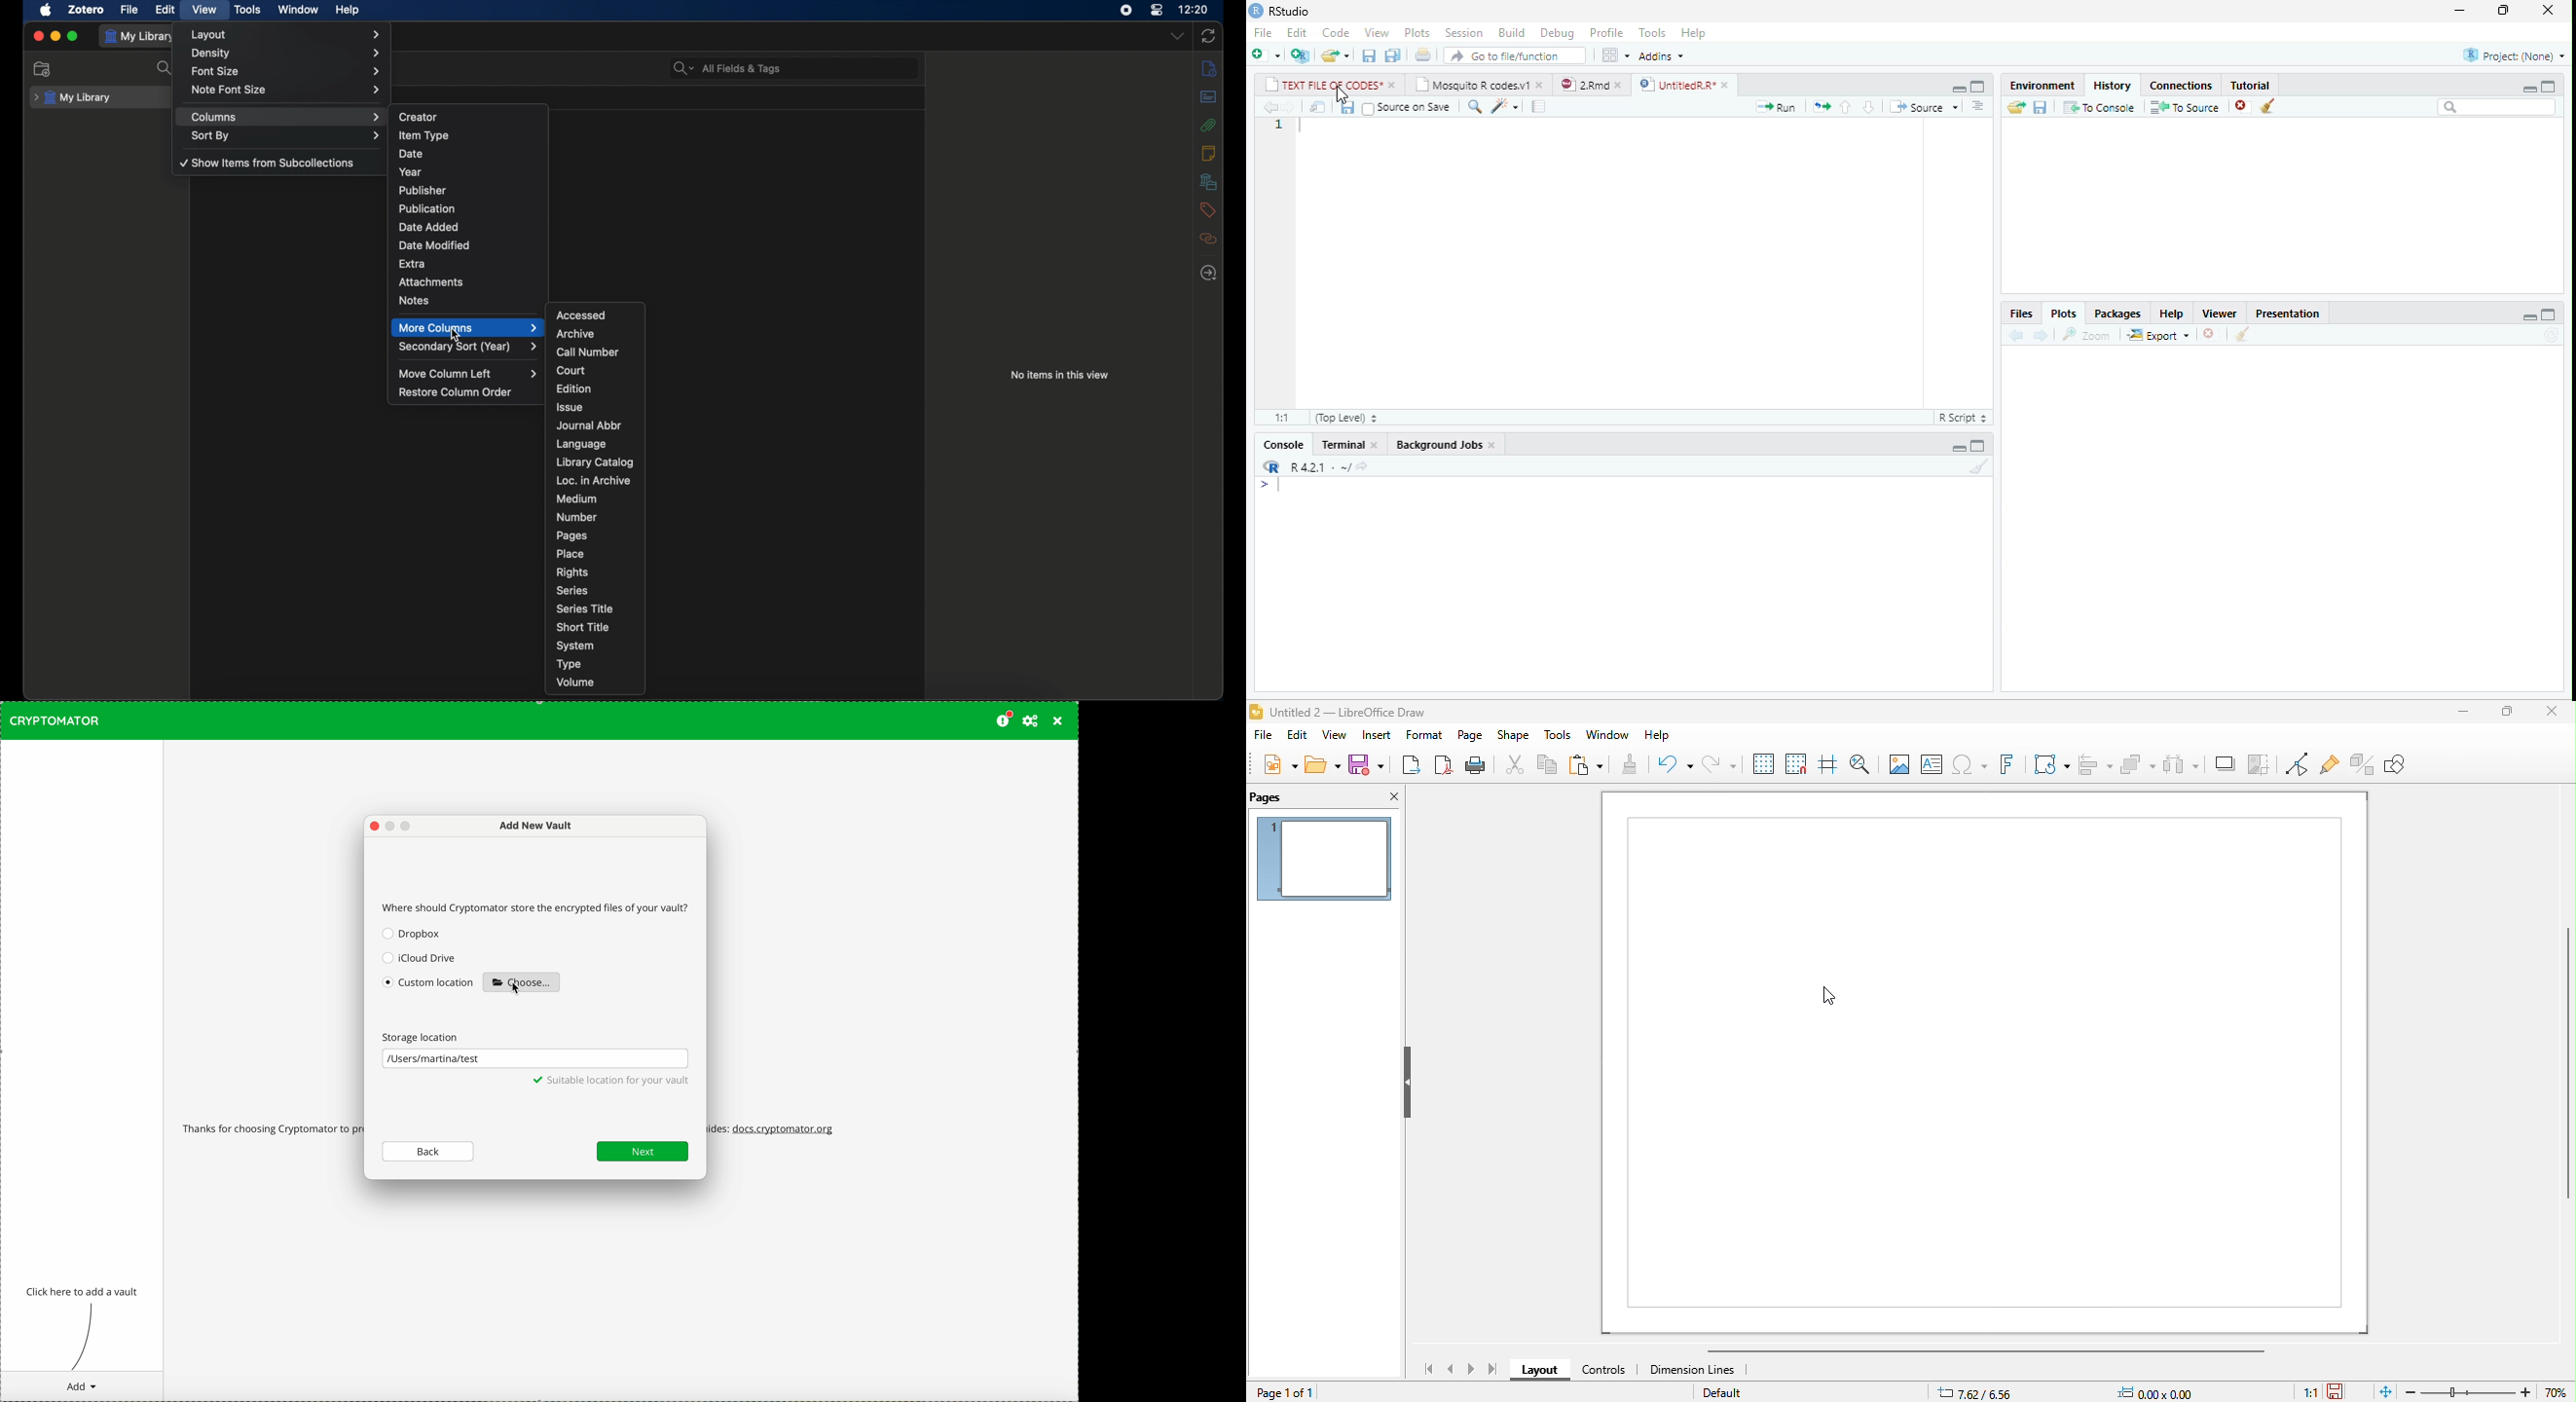  I want to click on 1:1, so click(1280, 417).